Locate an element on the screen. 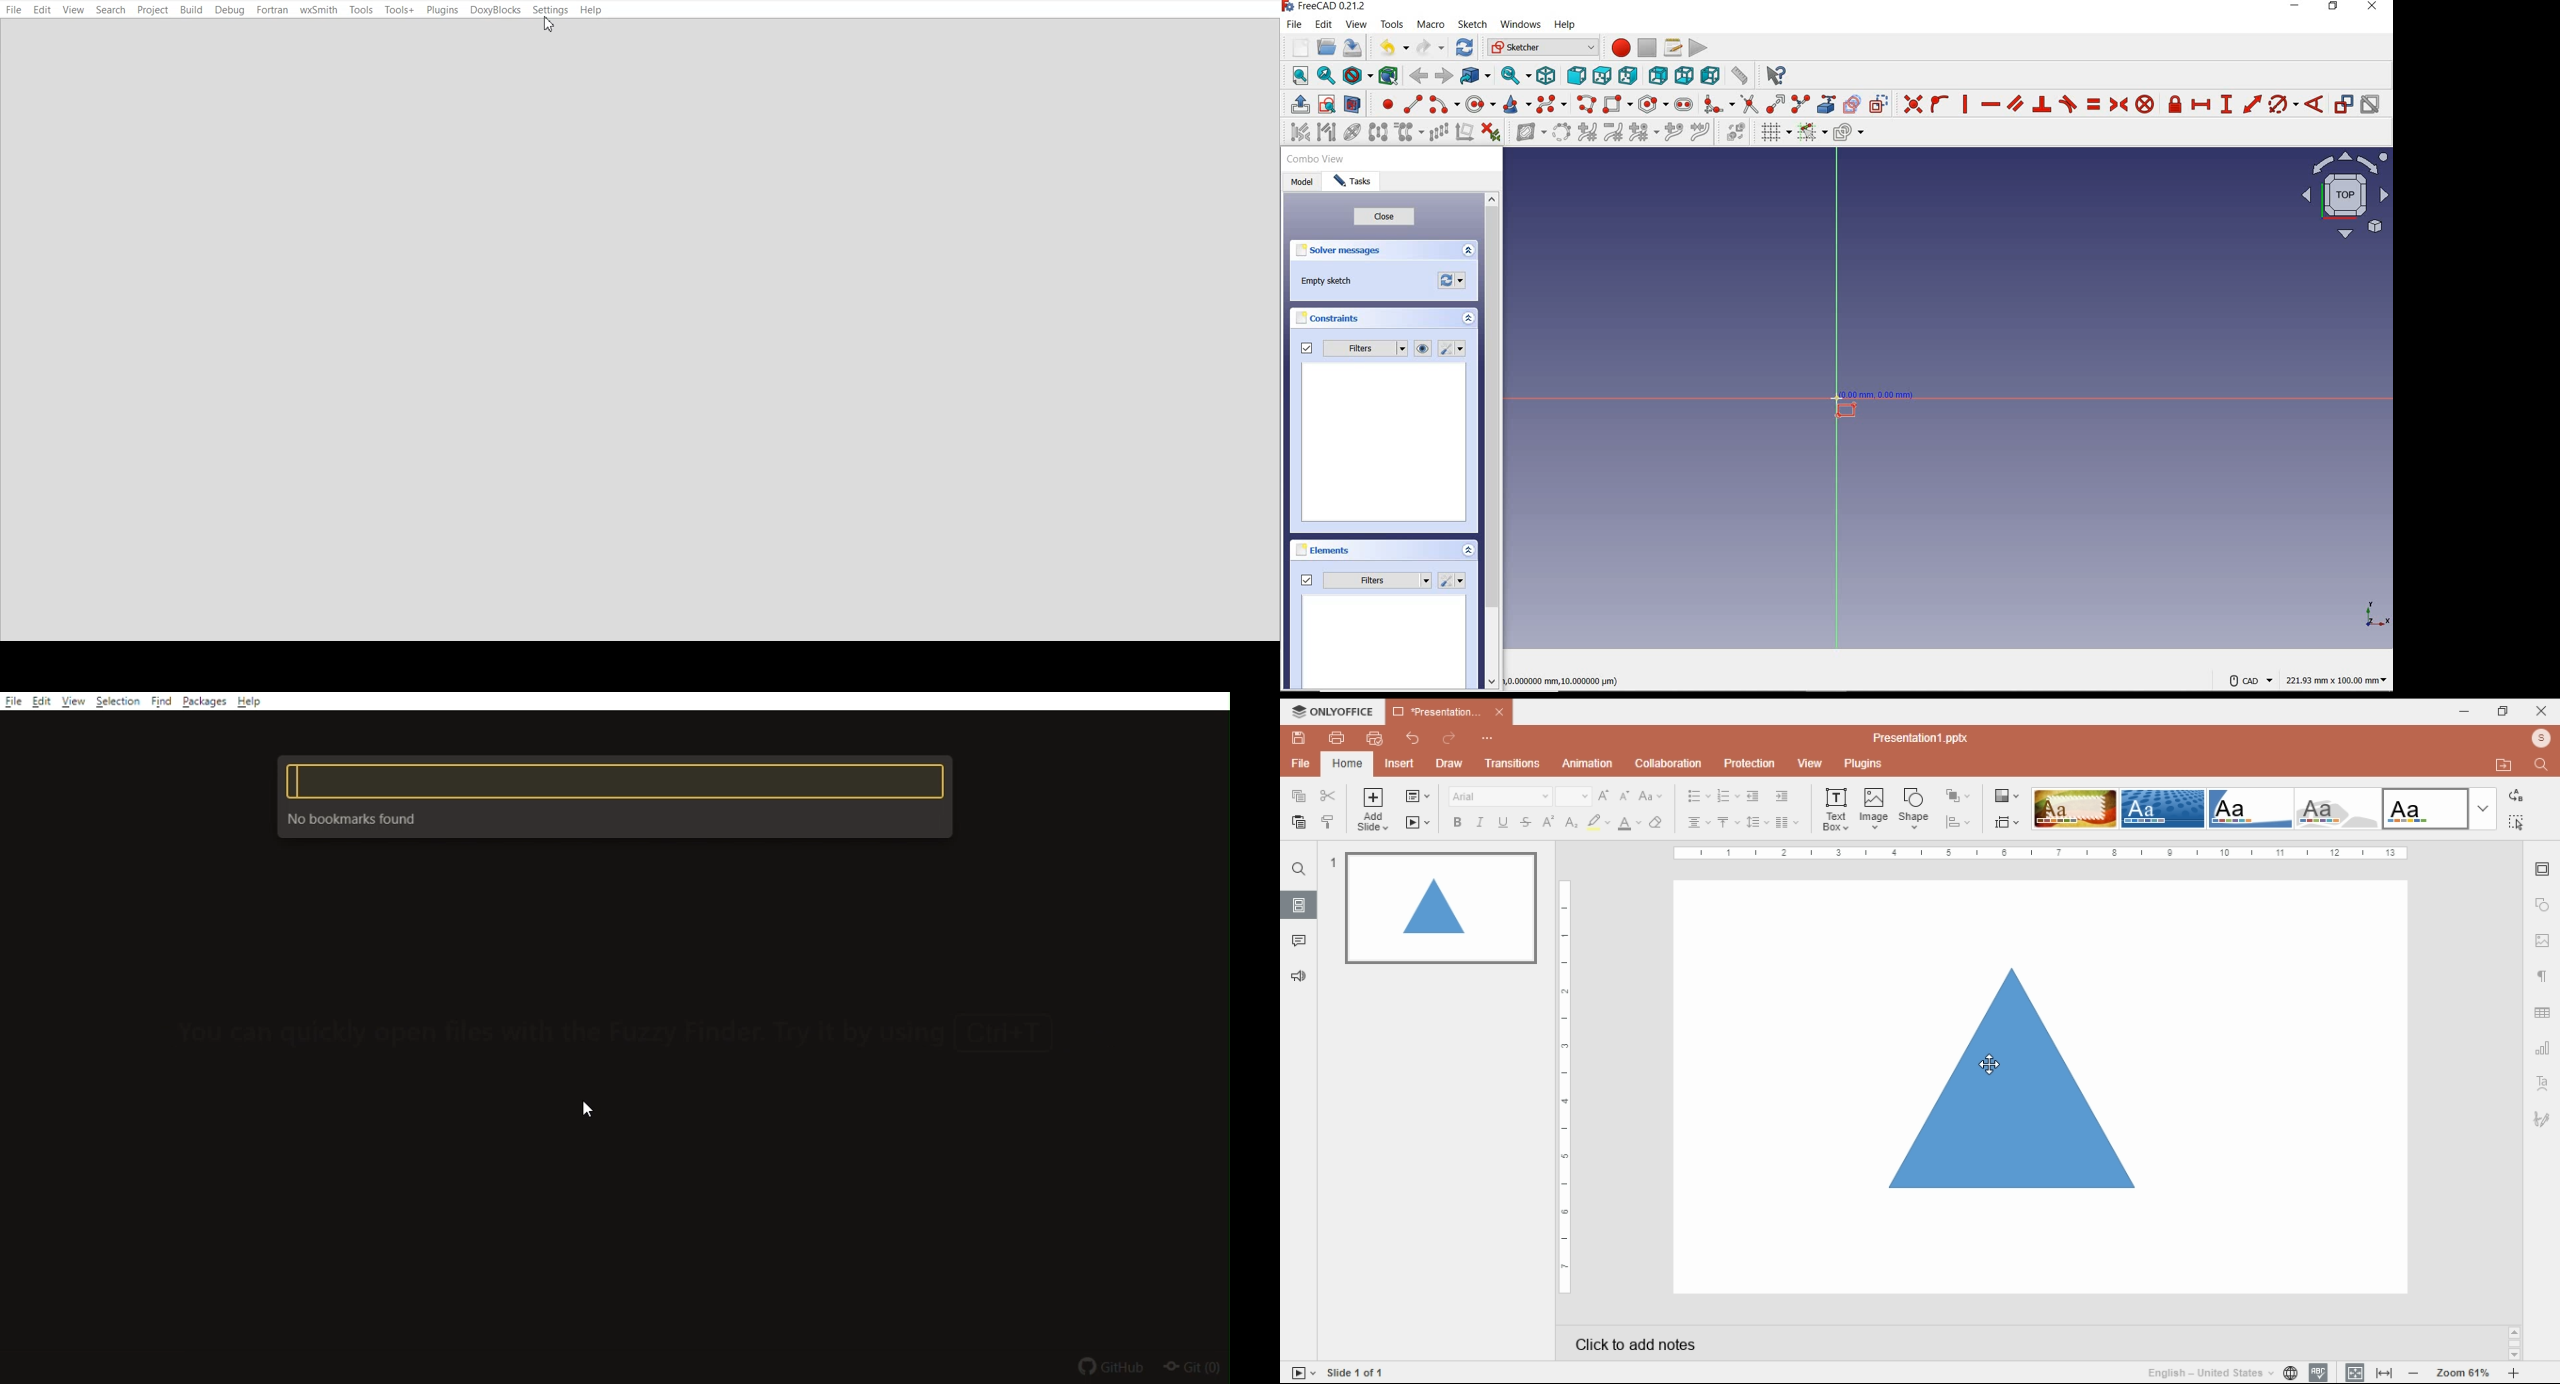  font color is located at coordinates (1630, 824).